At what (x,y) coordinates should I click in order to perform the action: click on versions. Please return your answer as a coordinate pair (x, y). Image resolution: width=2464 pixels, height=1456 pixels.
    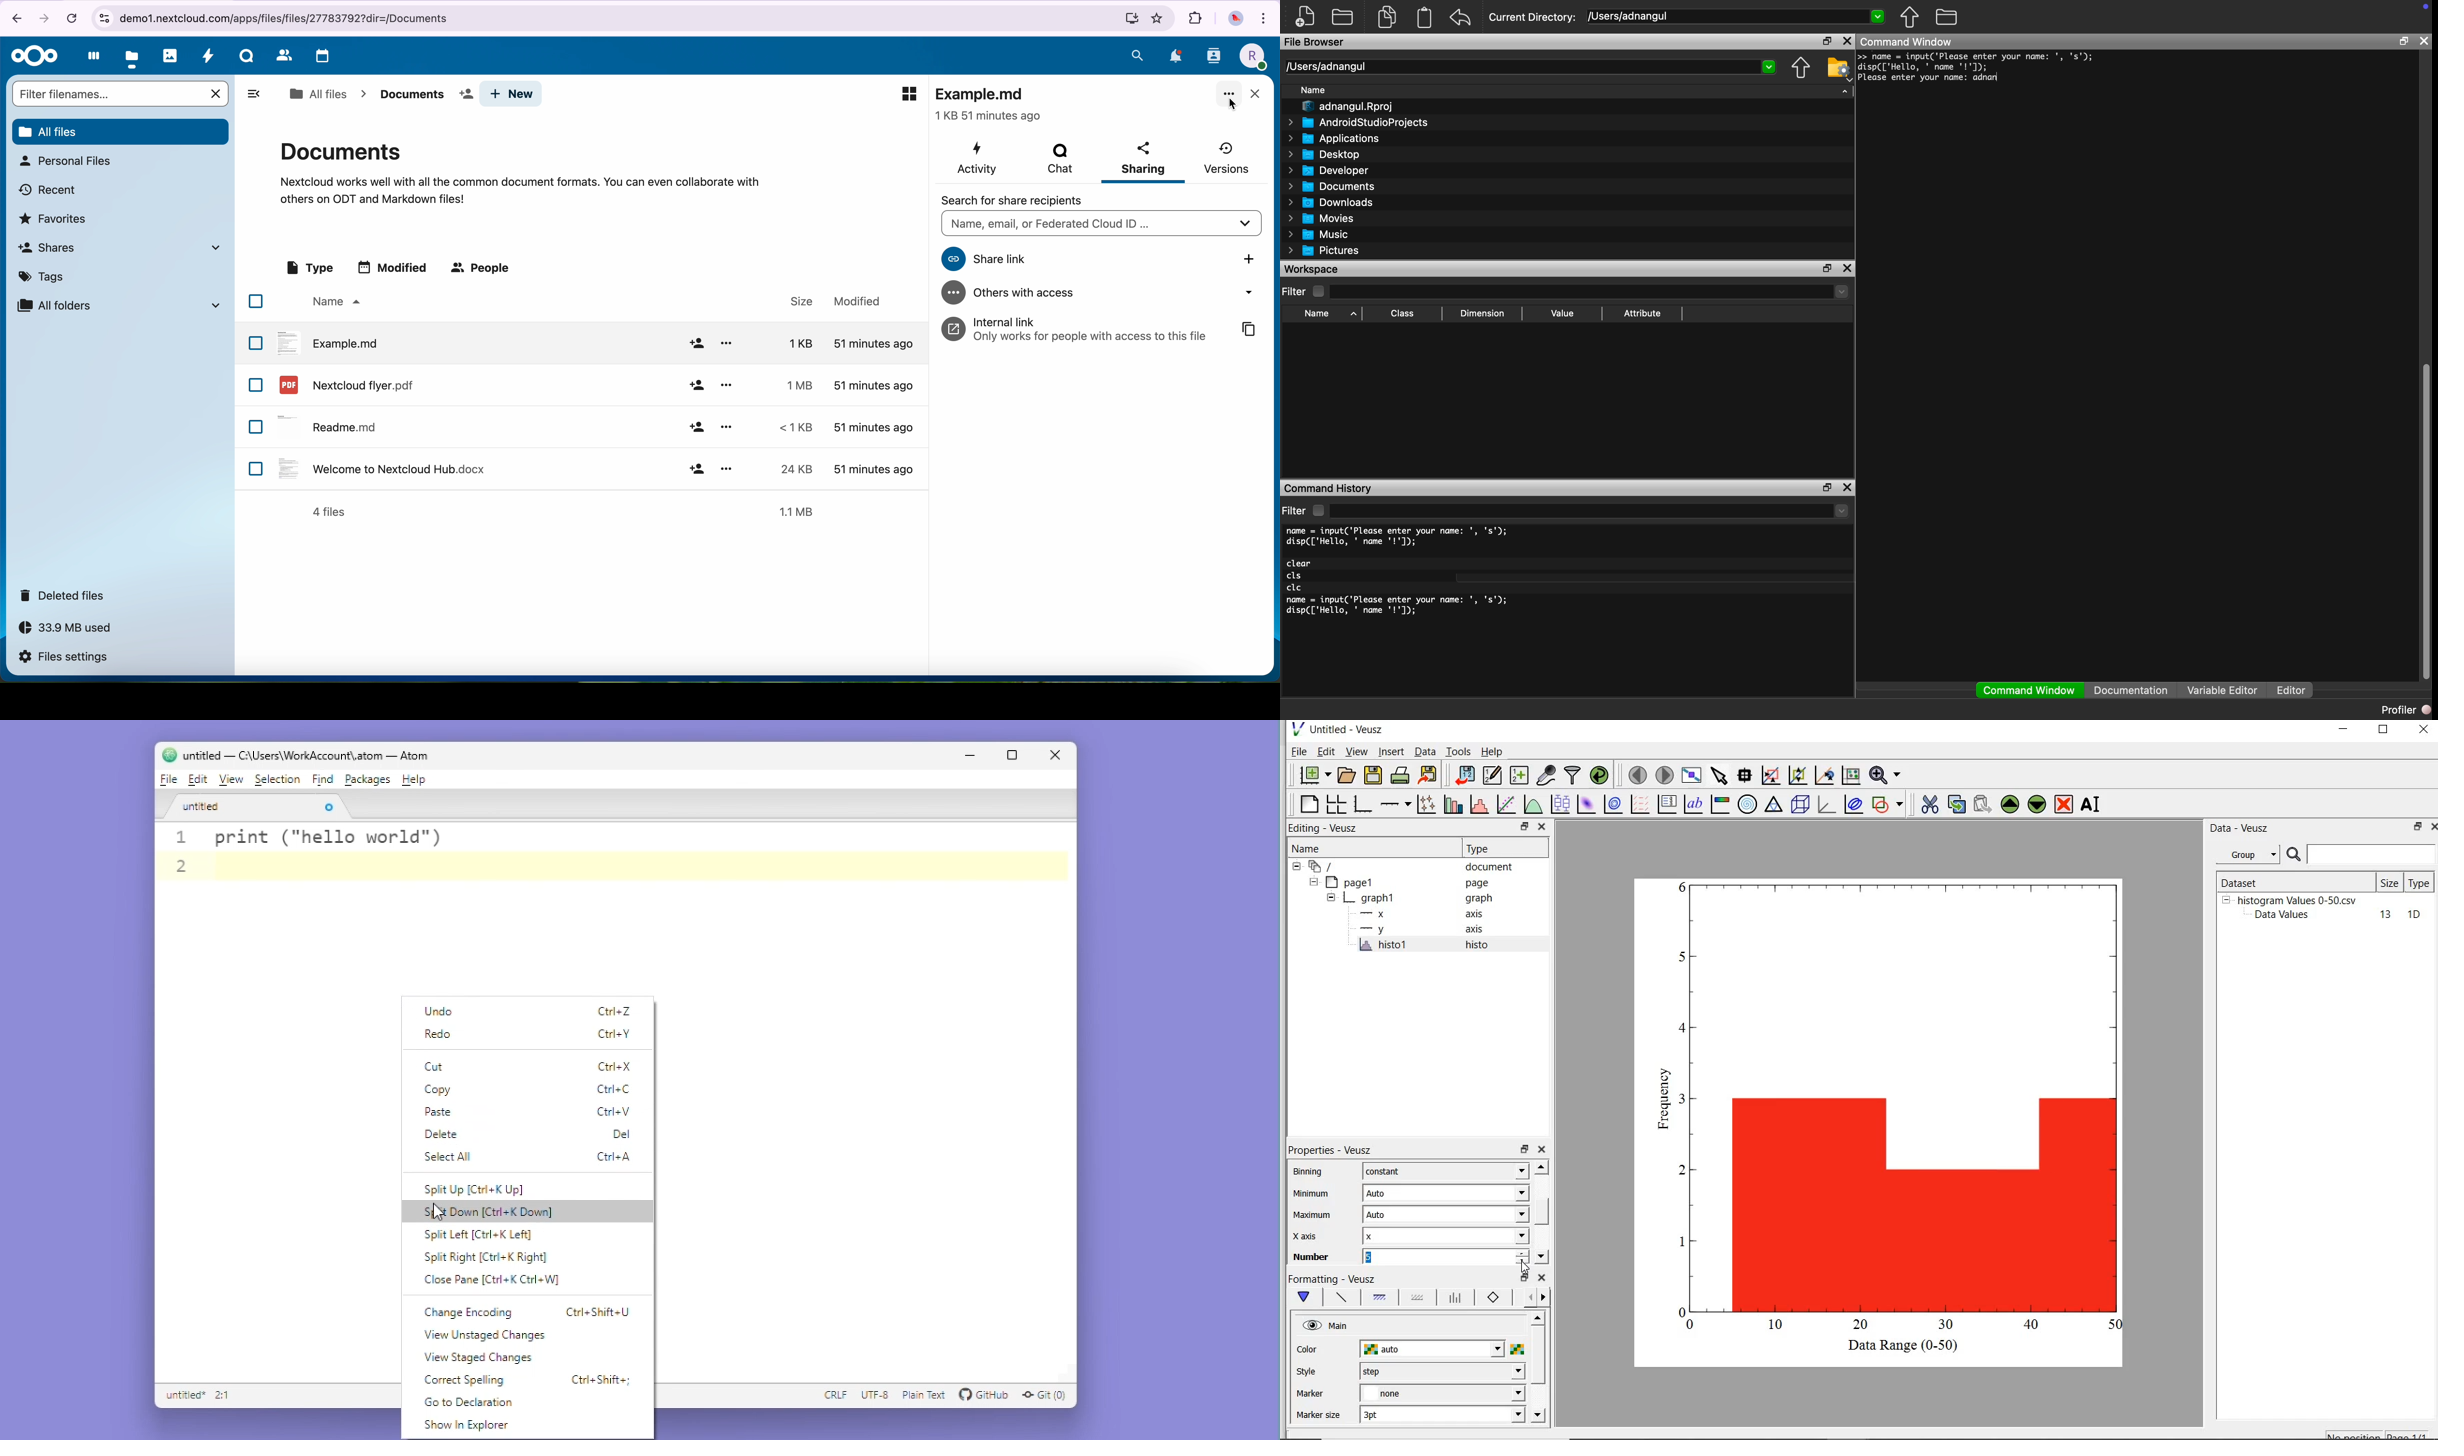
    Looking at the image, I should click on (1227, 158).